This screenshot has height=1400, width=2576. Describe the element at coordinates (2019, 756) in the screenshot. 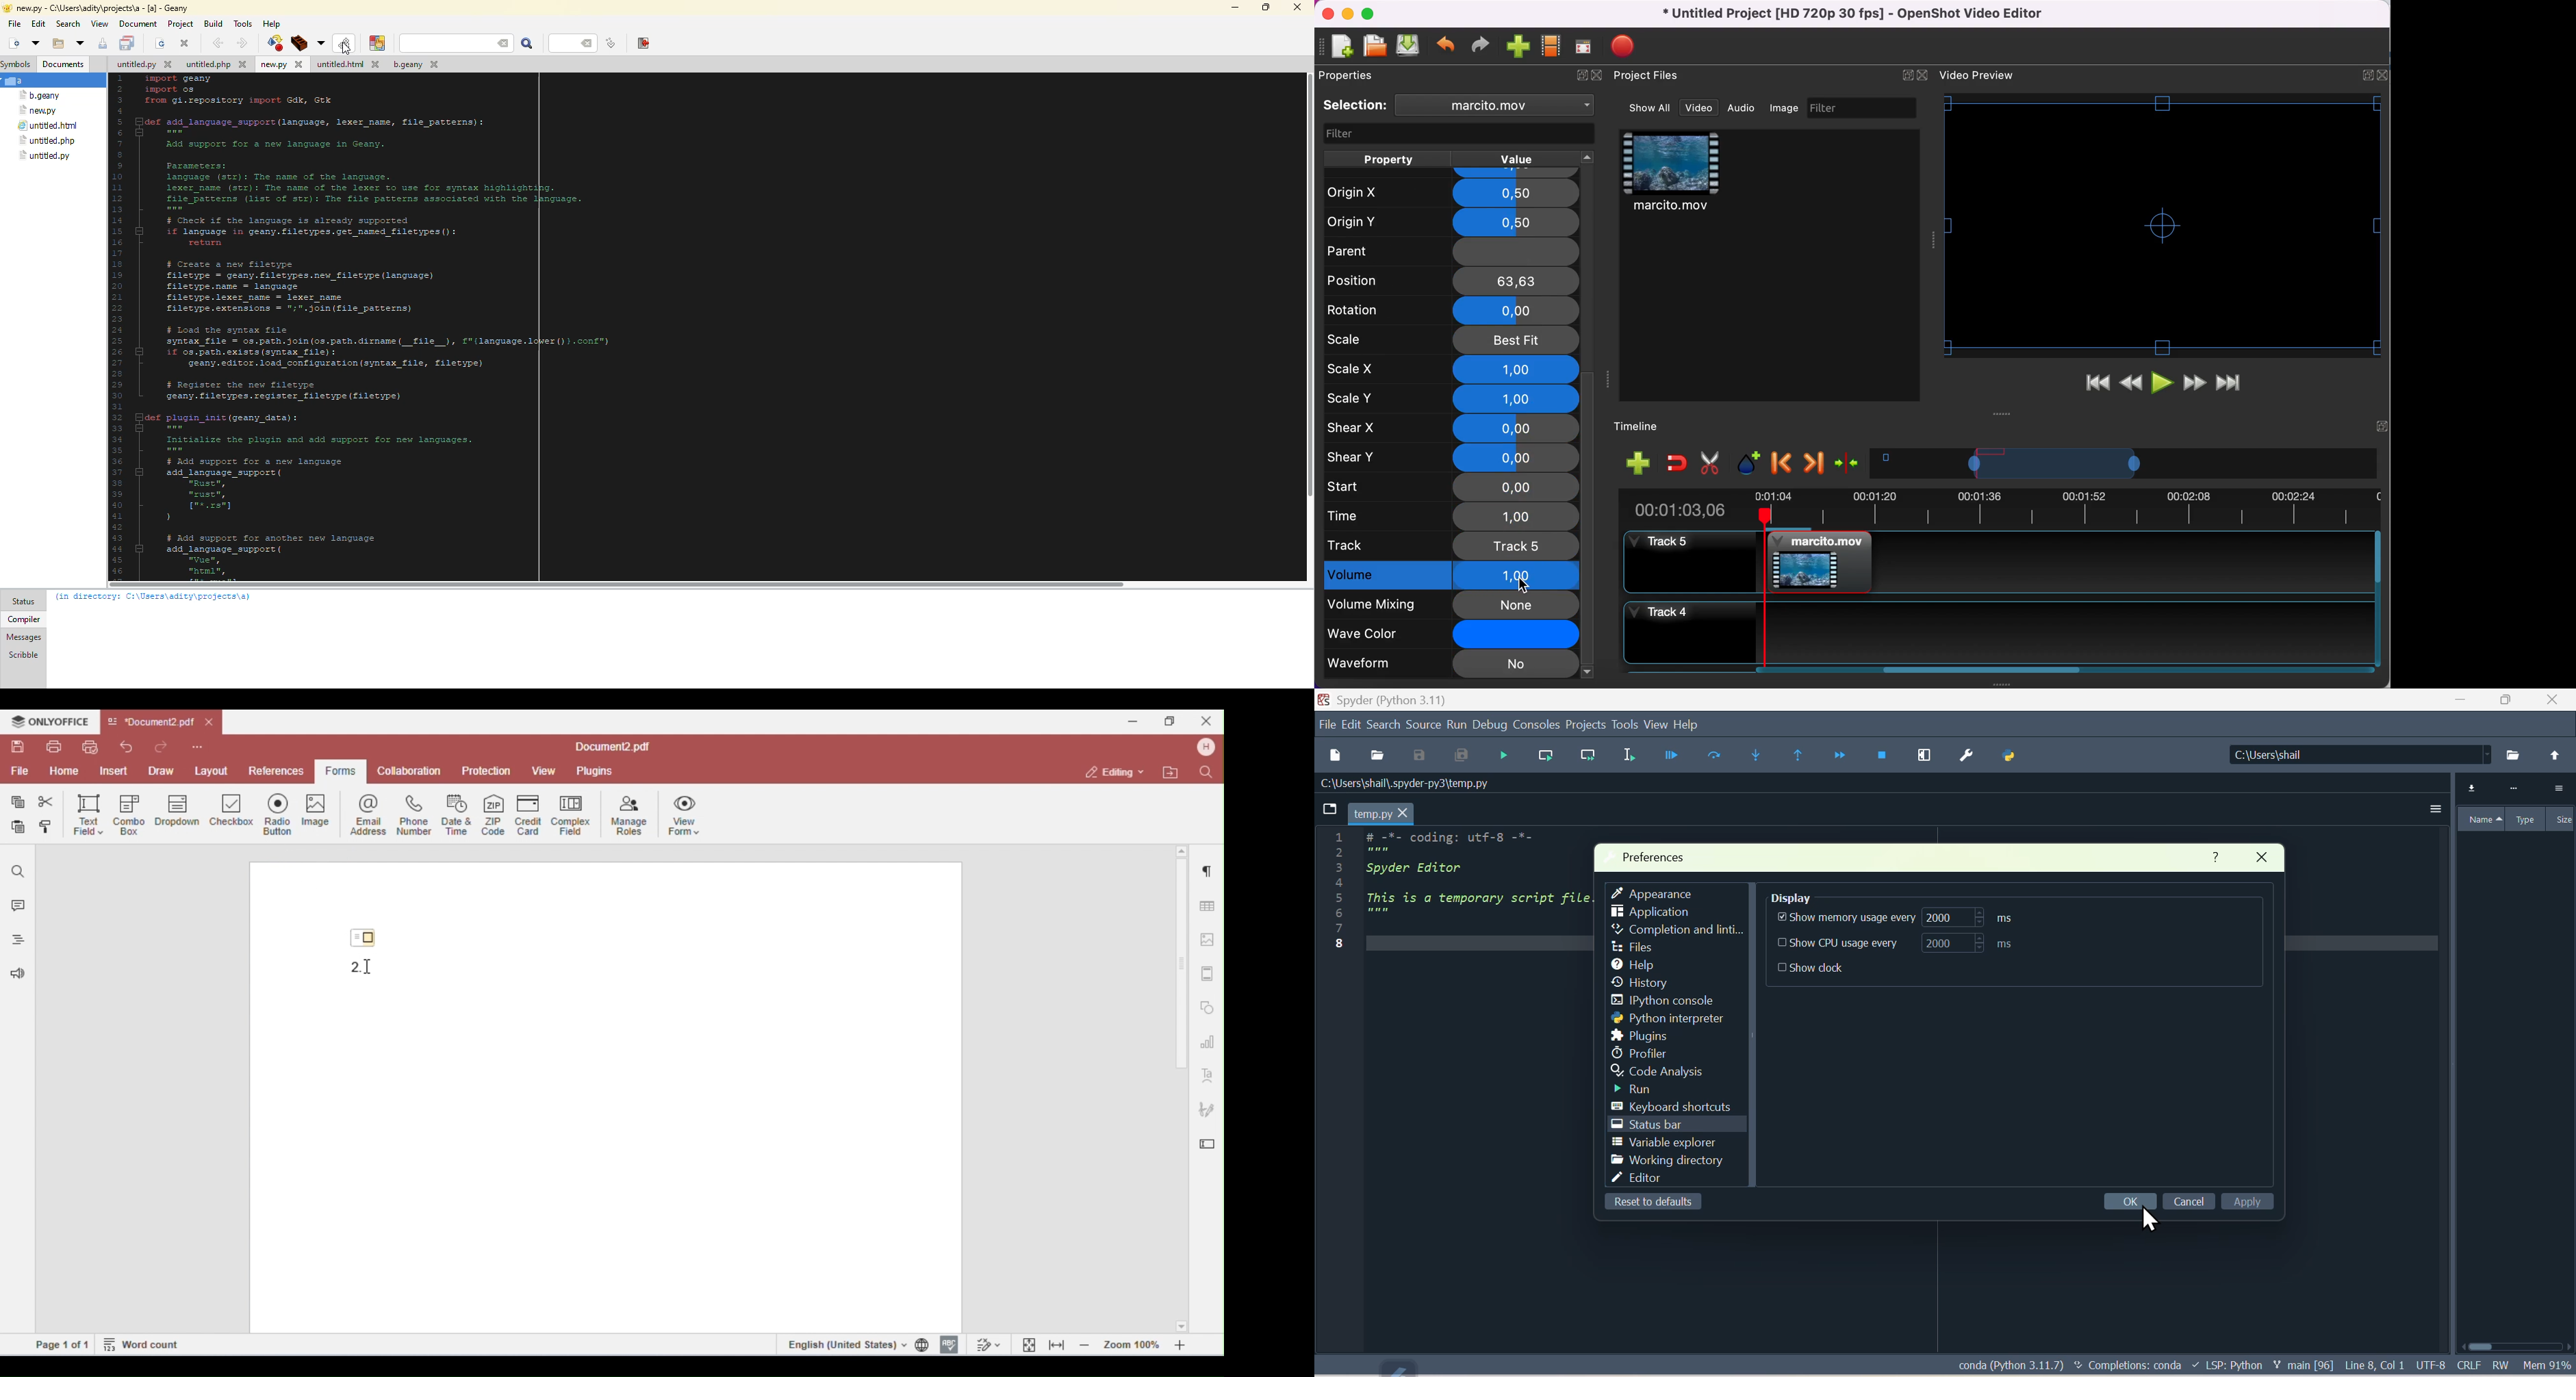

I see `Python path manager` at that location.